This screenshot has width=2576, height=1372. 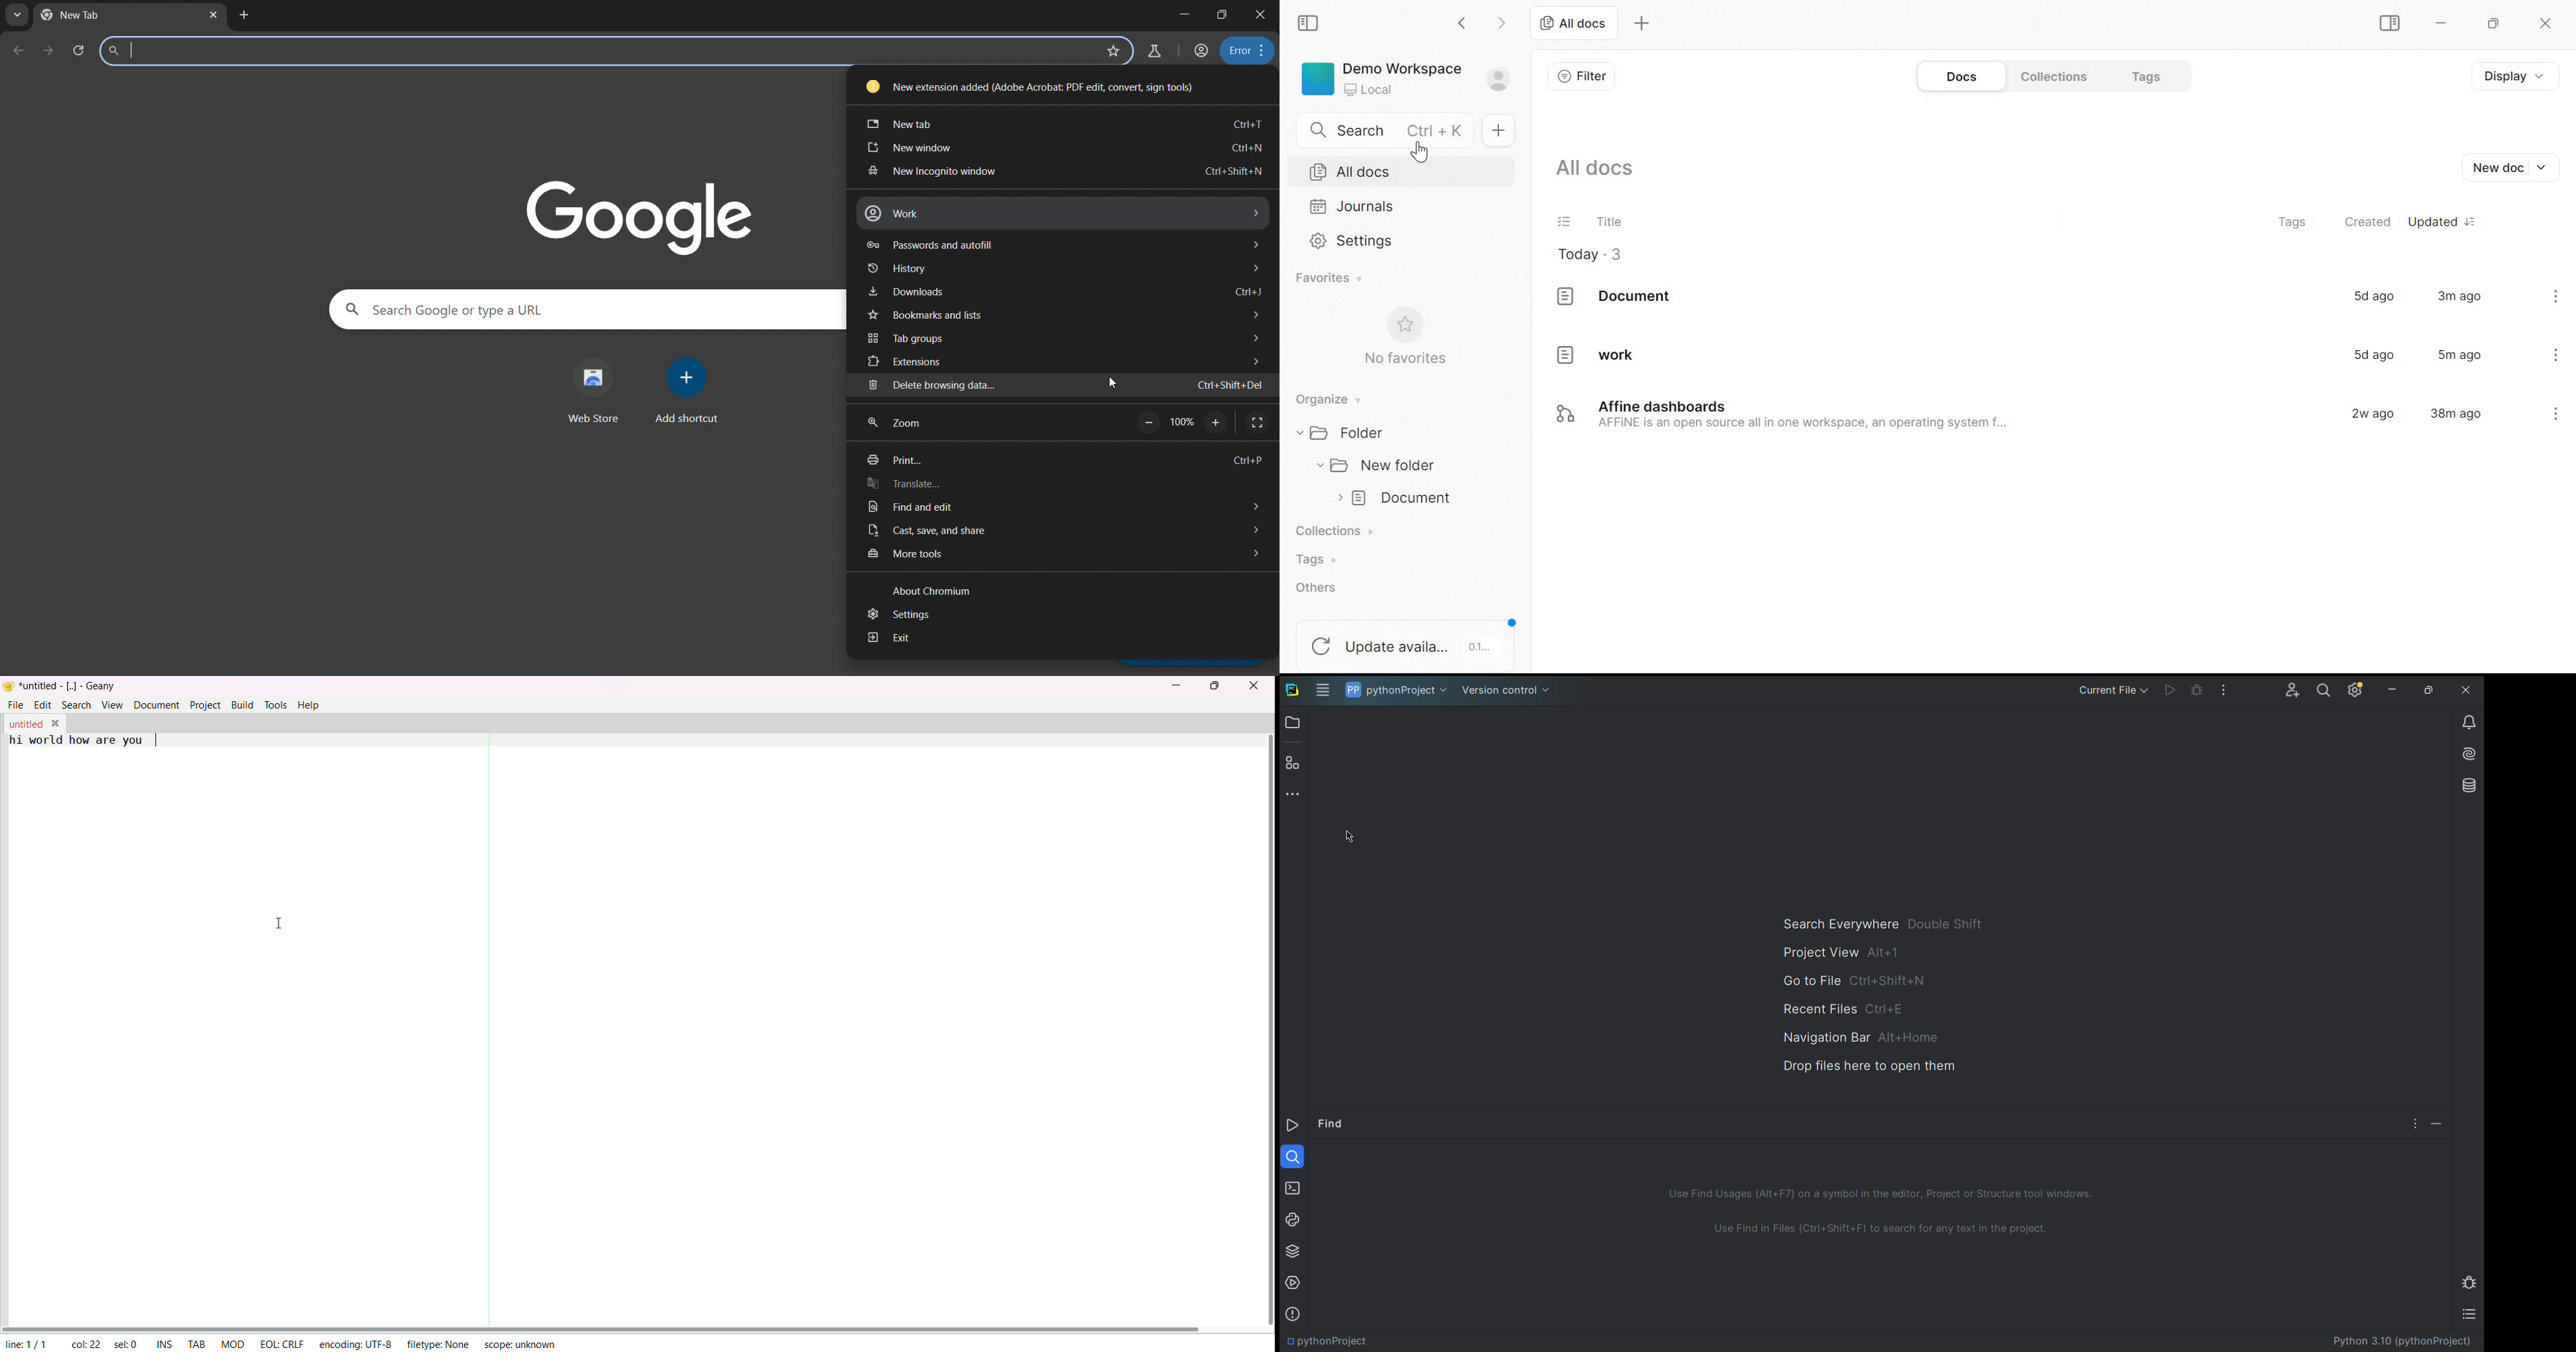 What do you see at coordinates (1179, 13) in the screenshot?
I see `minimize` at bounding box center [1179, 13].